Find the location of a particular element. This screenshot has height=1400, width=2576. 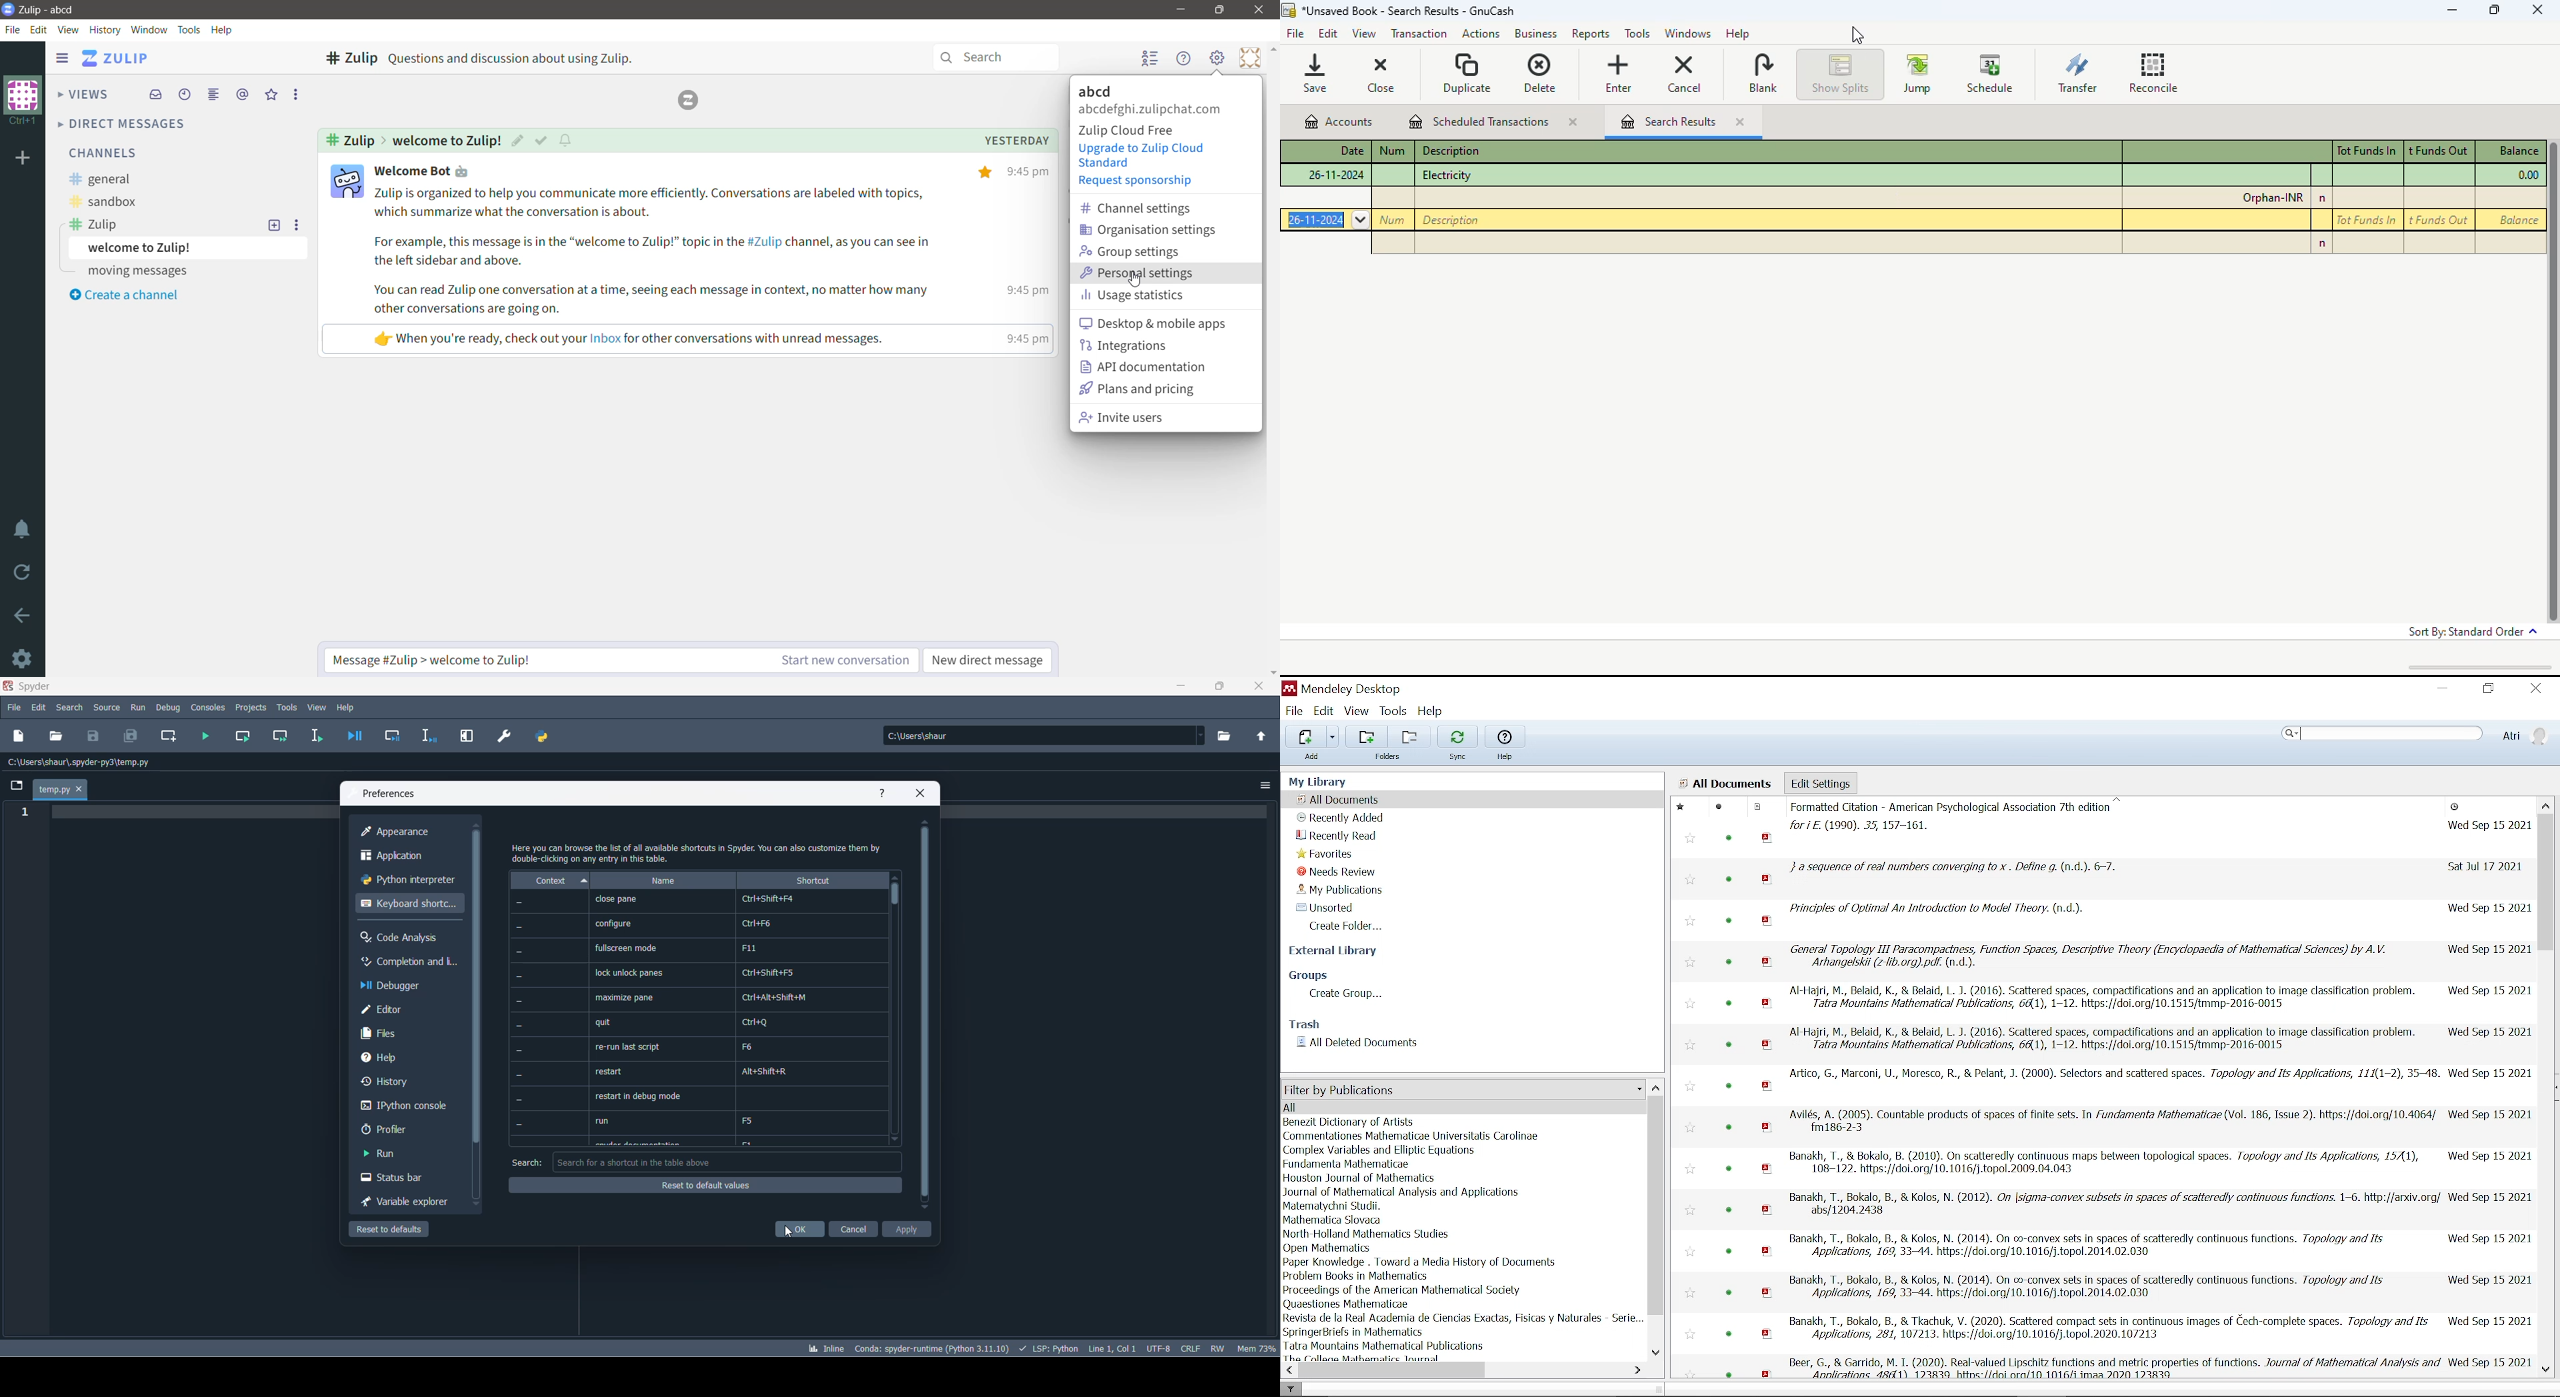

close is located at coordinates (1379, 75).